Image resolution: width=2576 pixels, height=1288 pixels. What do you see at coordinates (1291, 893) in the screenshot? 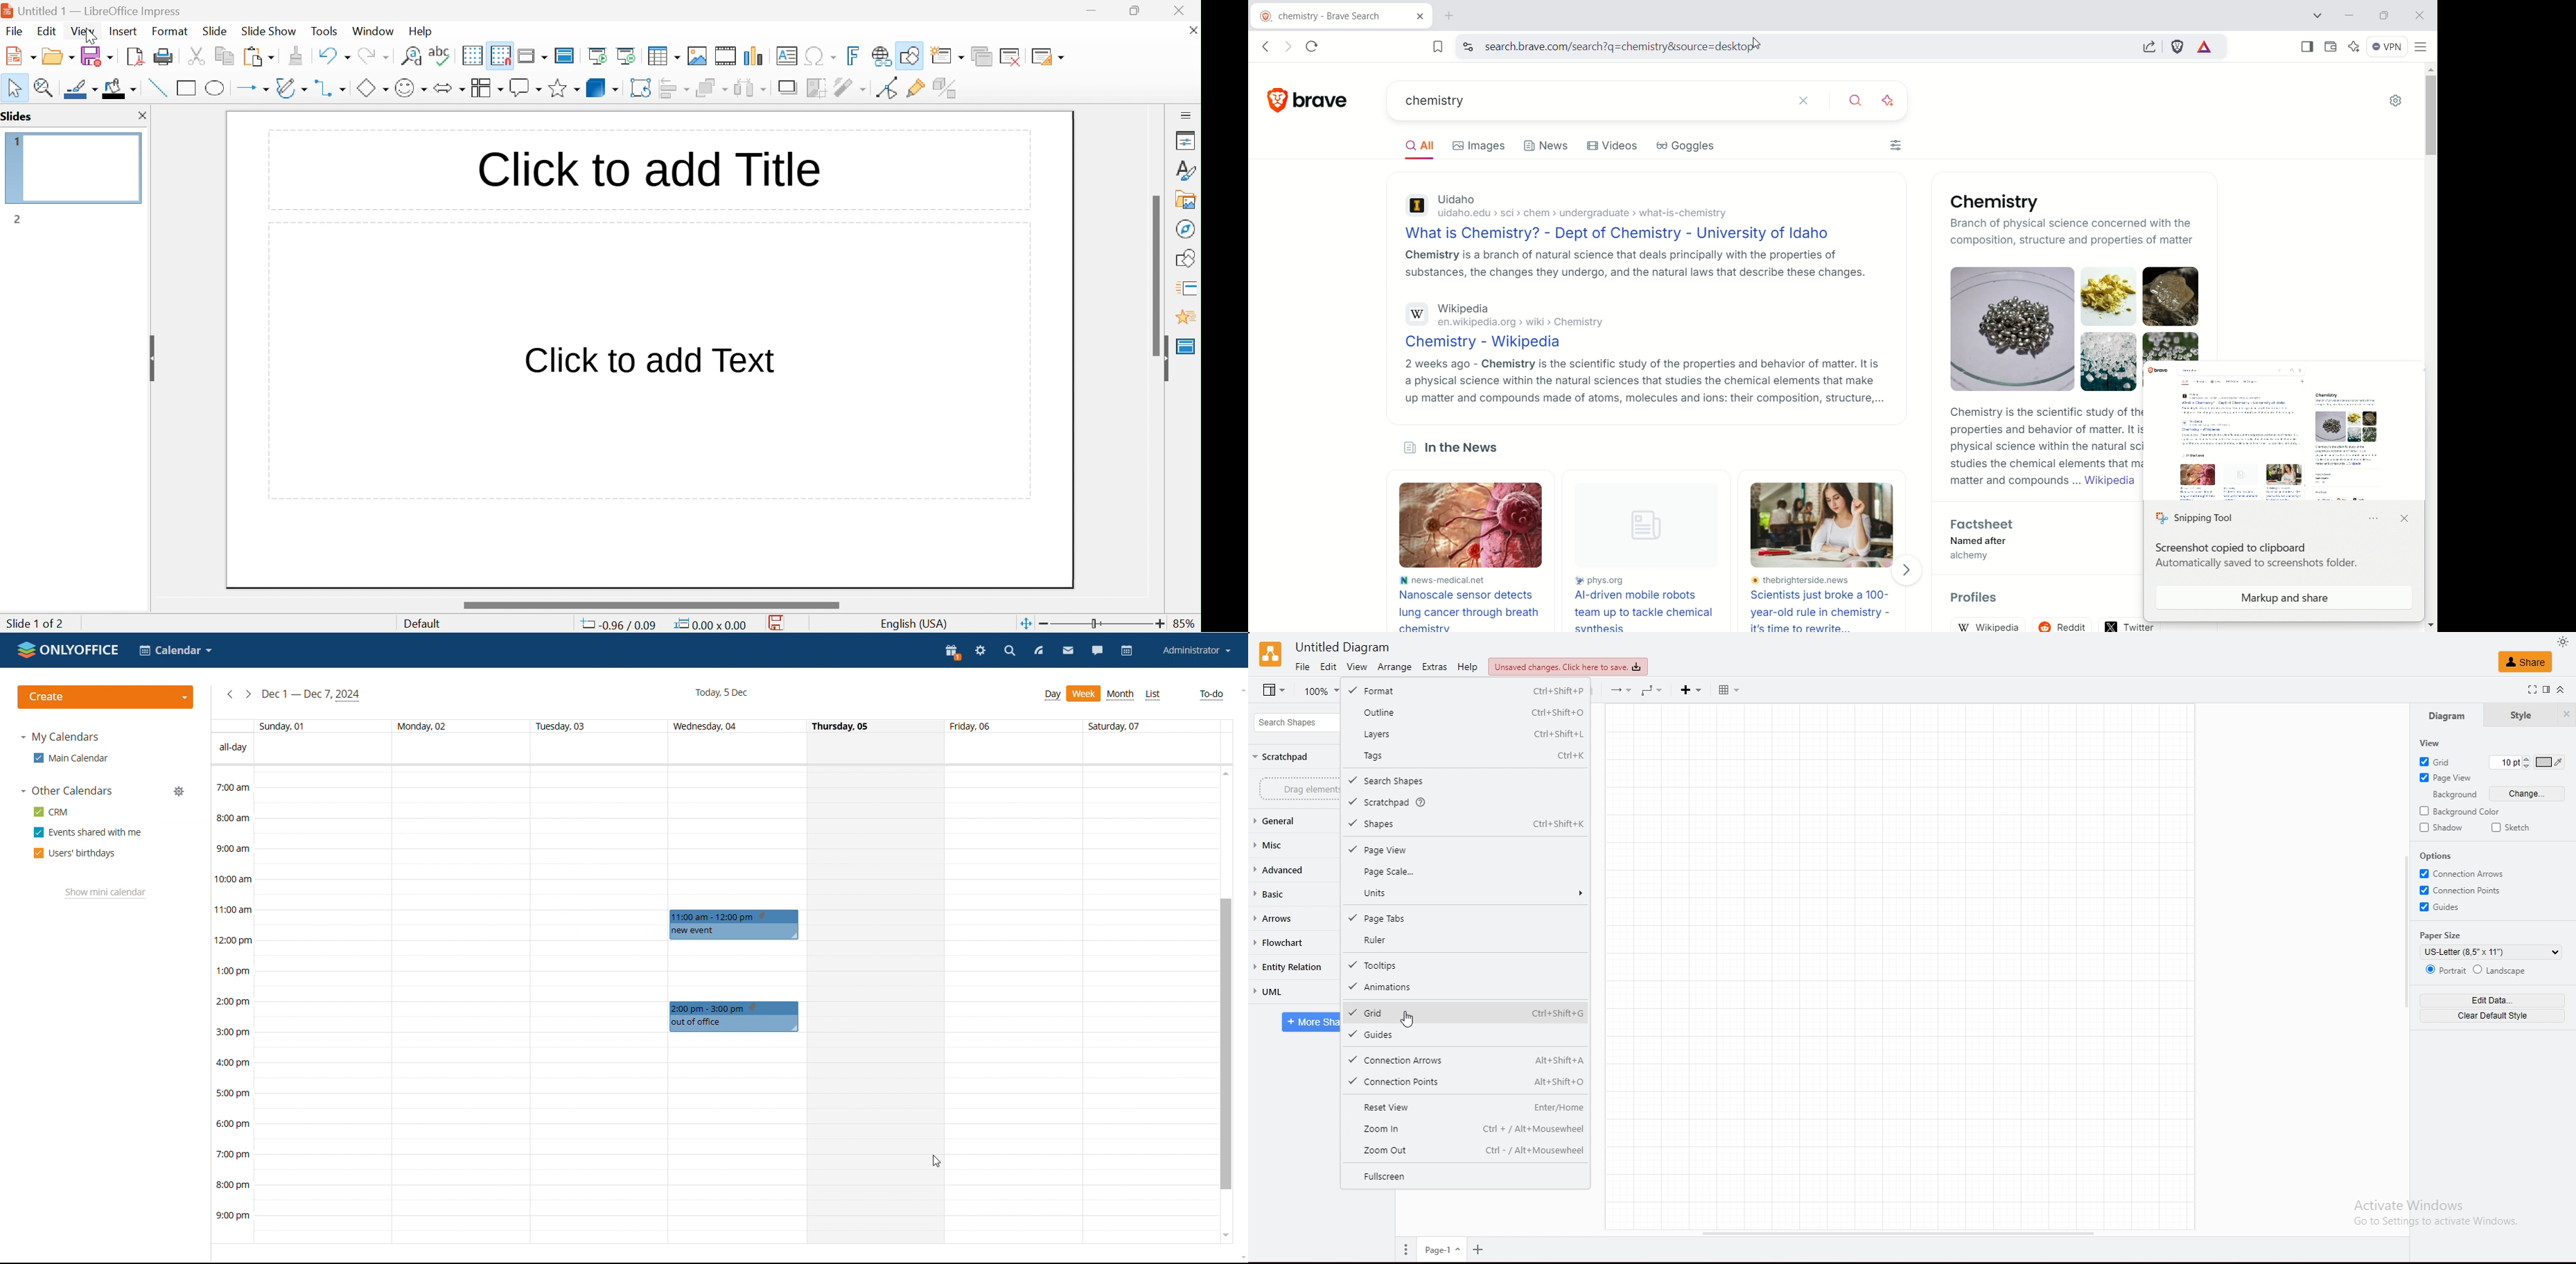
I see `basic` at bounding box center [1291, 893].